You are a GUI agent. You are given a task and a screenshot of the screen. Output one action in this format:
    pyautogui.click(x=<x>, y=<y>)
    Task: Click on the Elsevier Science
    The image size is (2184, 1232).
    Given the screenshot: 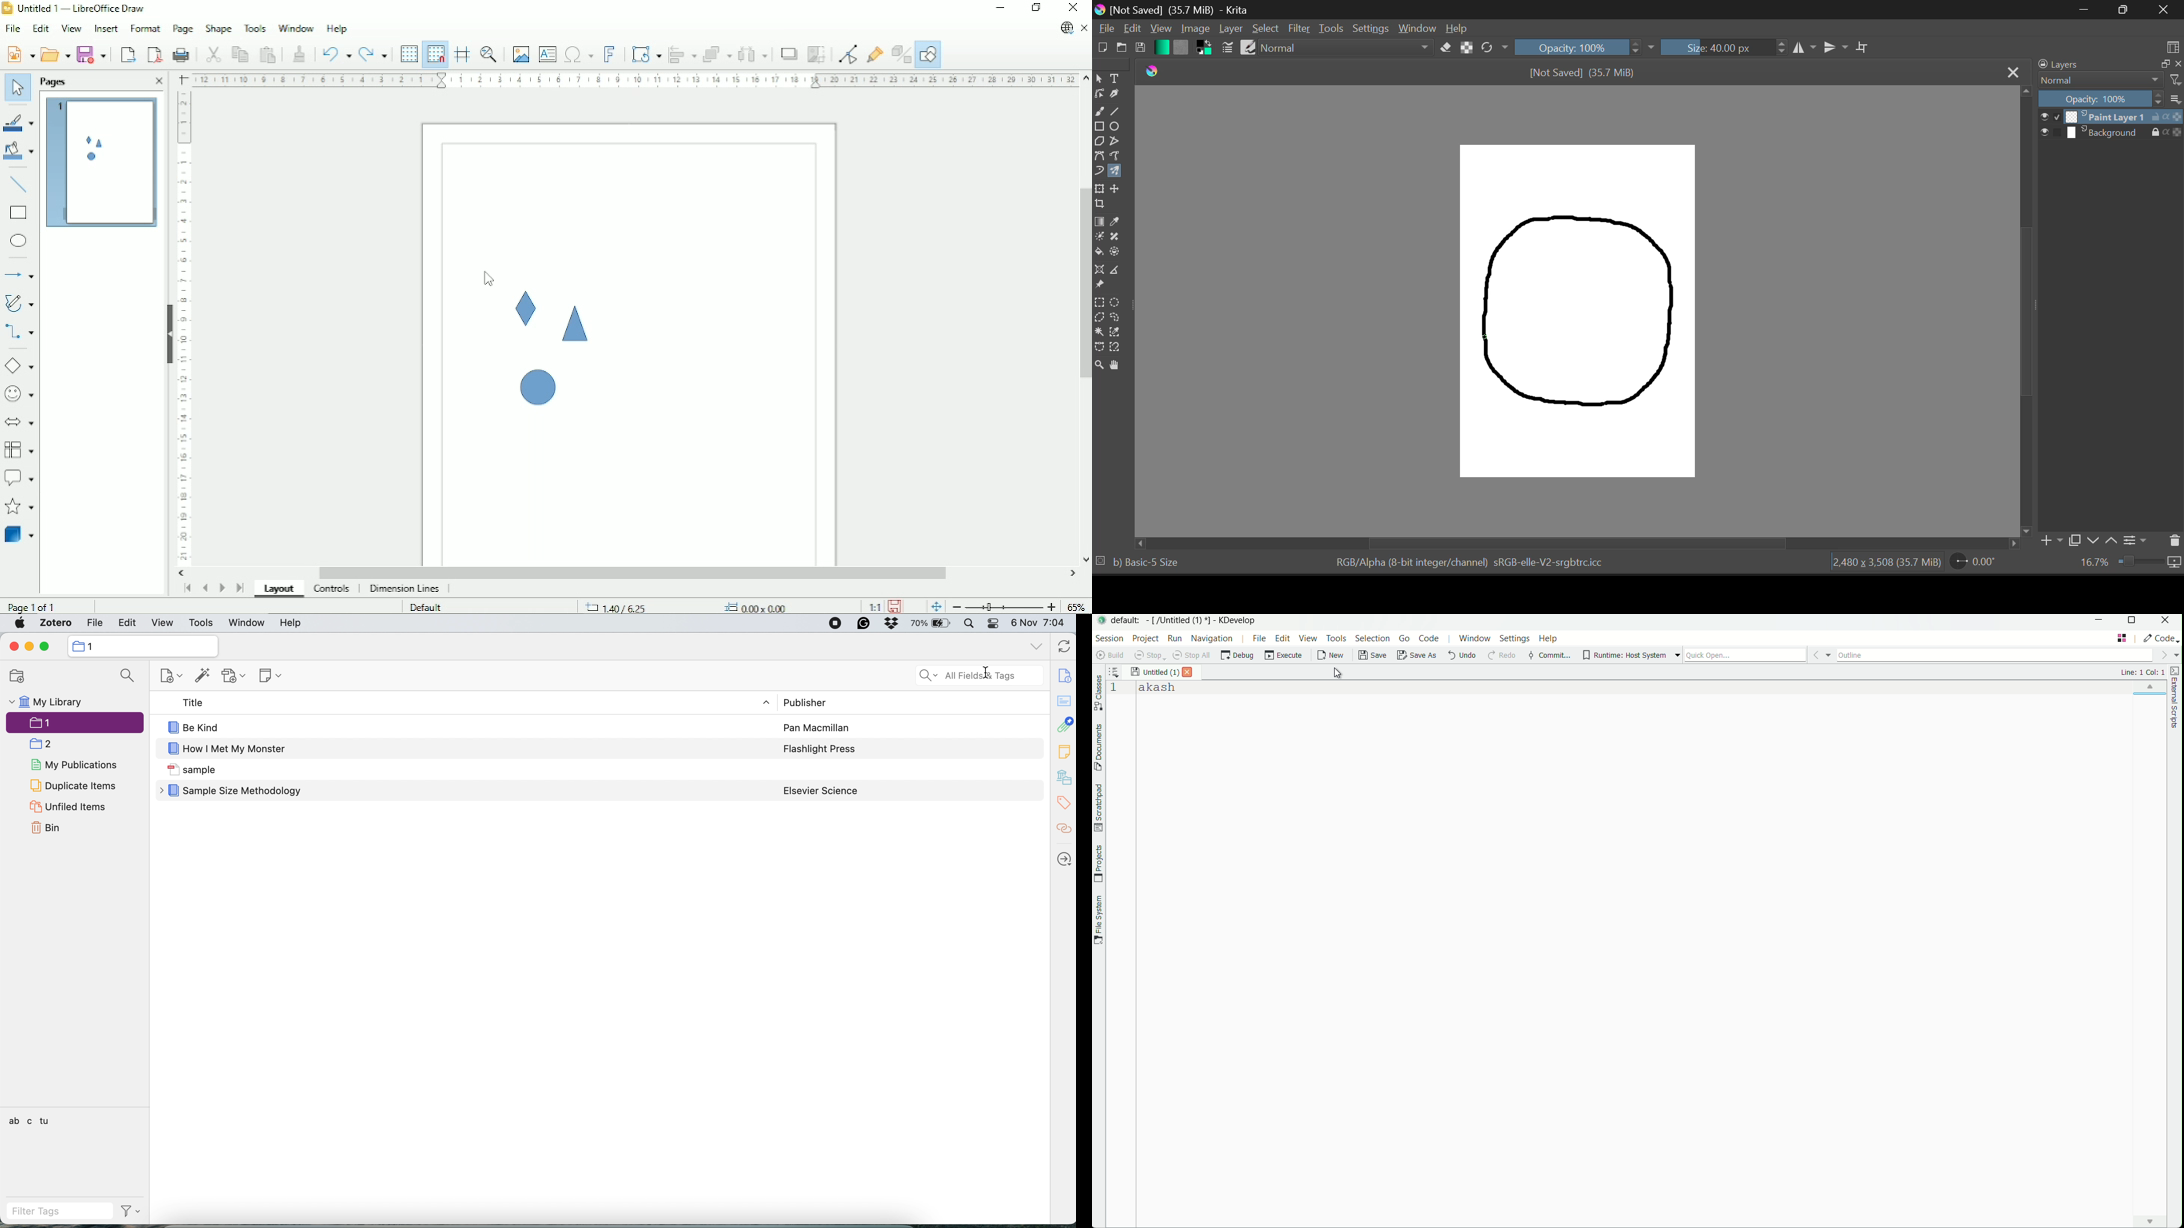 What is the action you would take?
    pyautogui.click(x=821, y=791)
    